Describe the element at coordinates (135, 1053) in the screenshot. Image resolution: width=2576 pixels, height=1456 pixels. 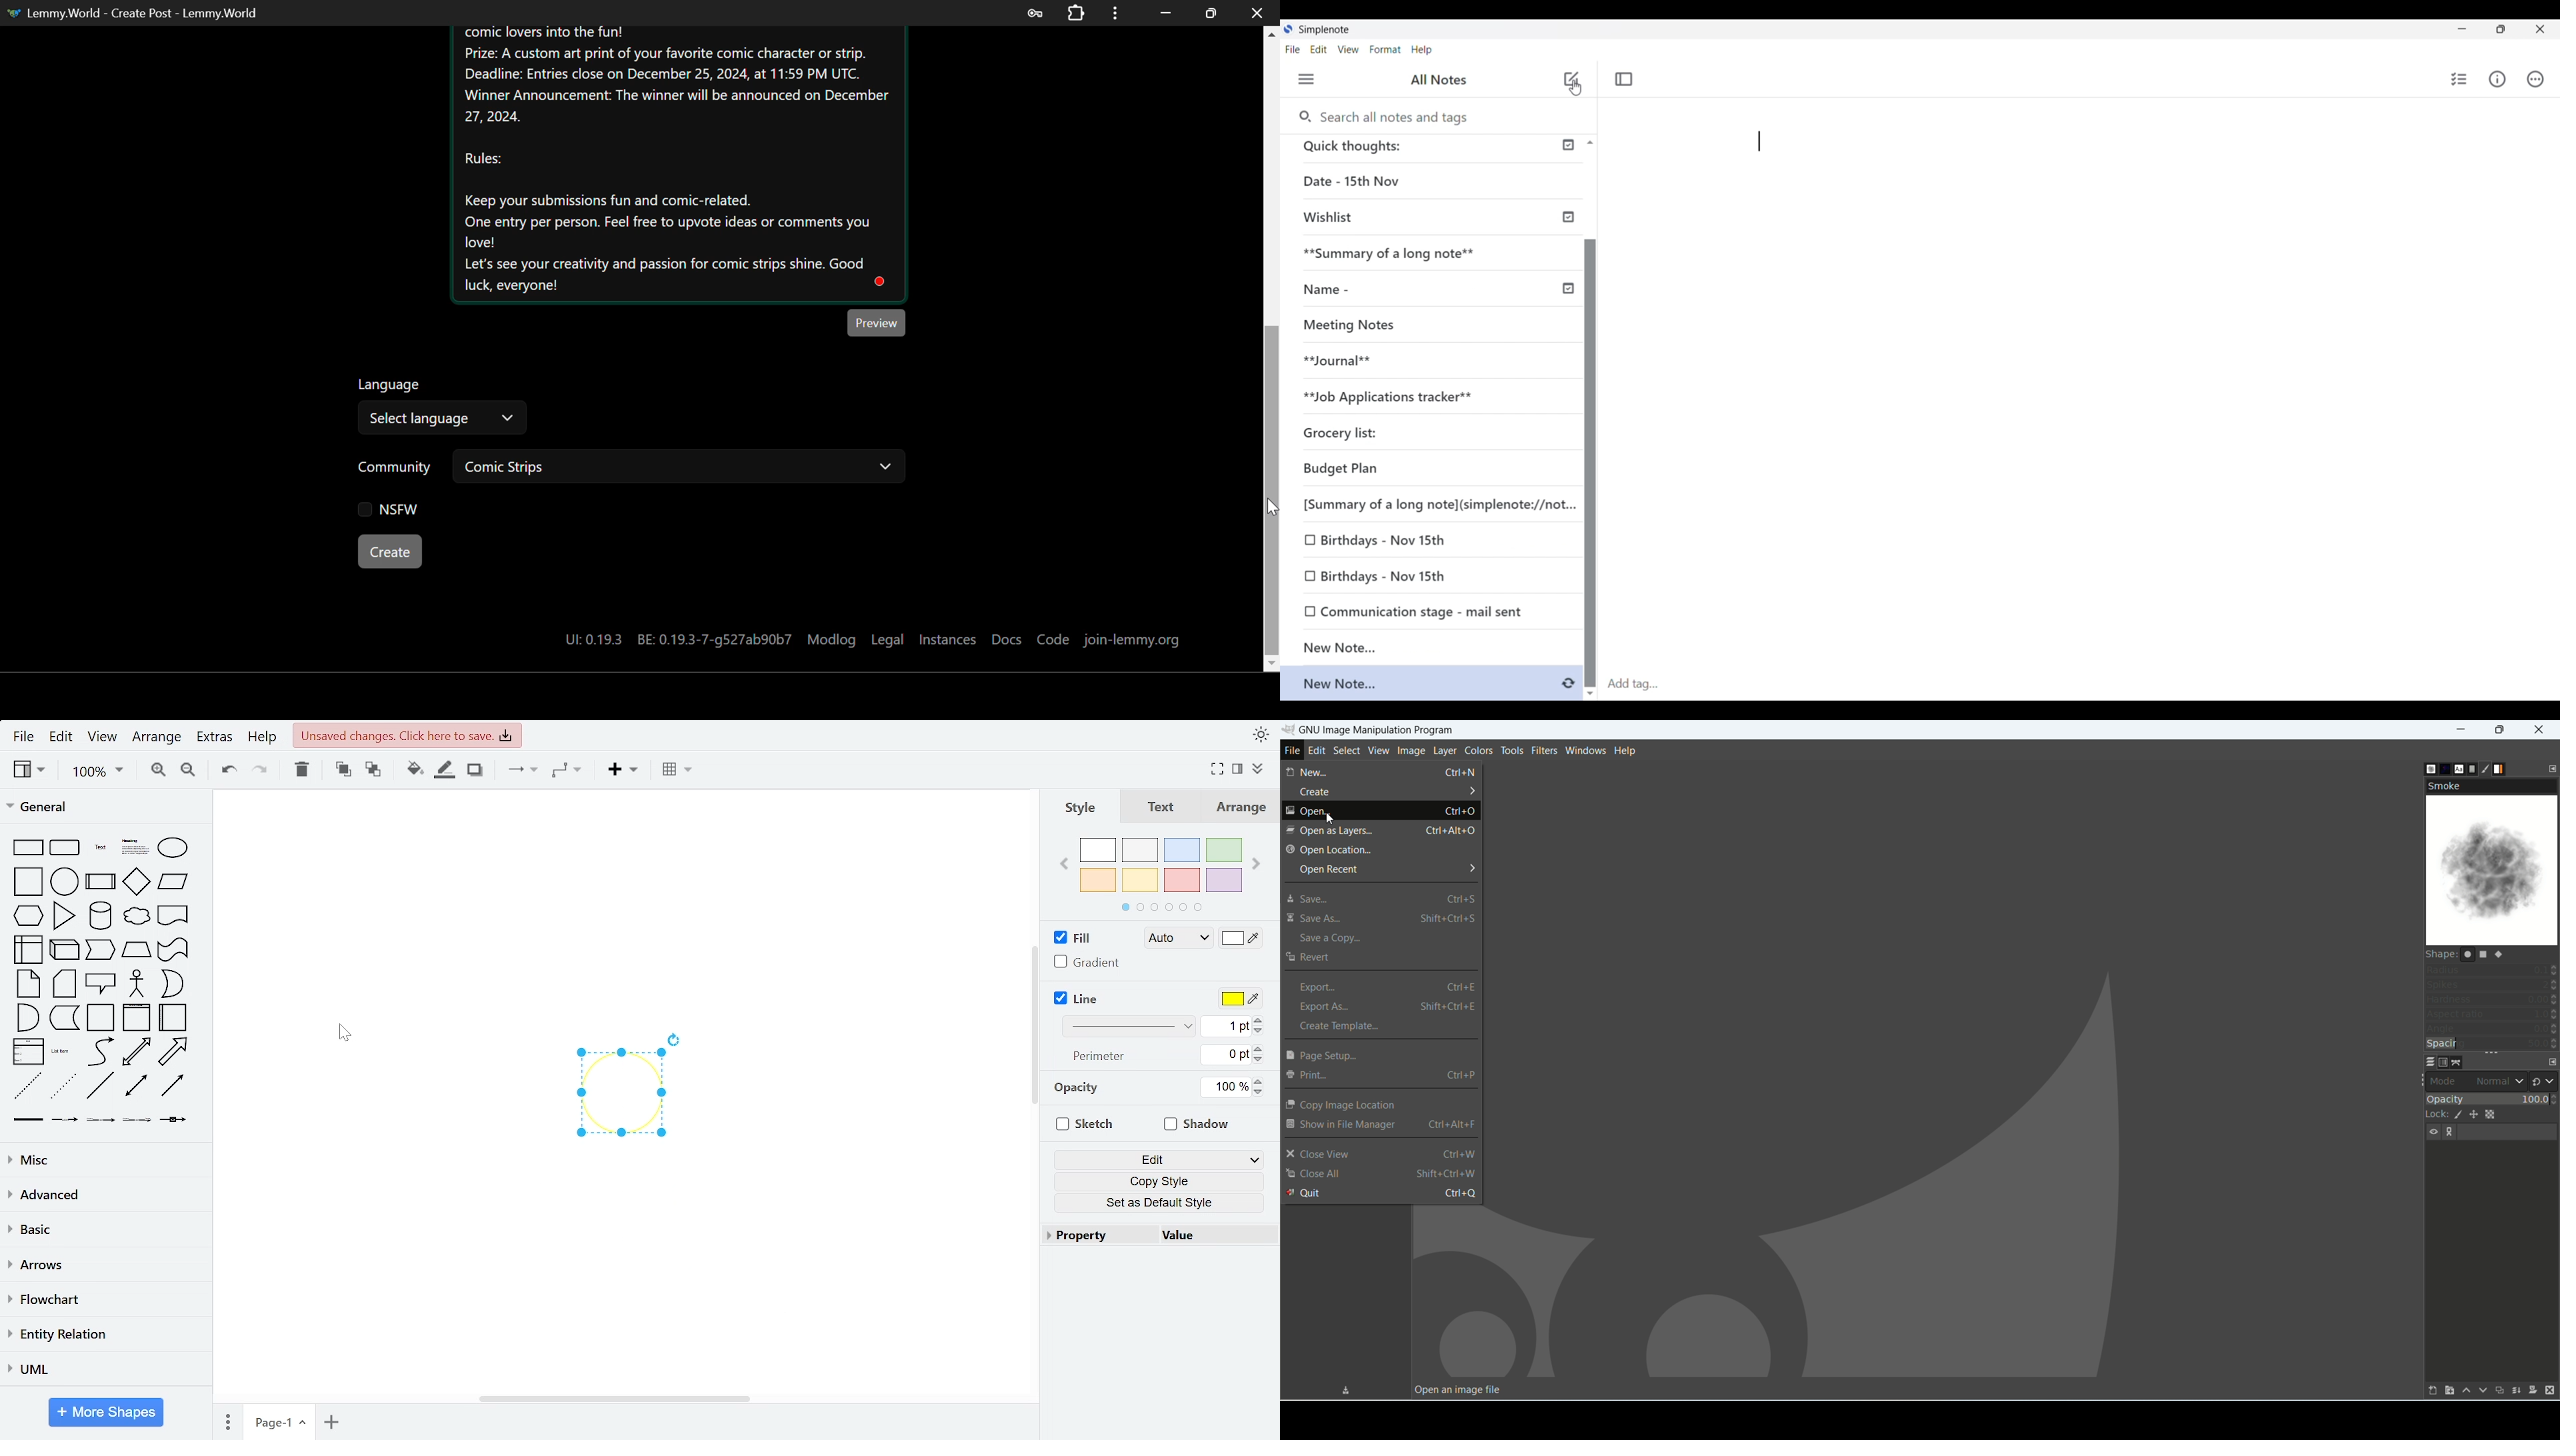
I see `bidirectional arrow` at that location.